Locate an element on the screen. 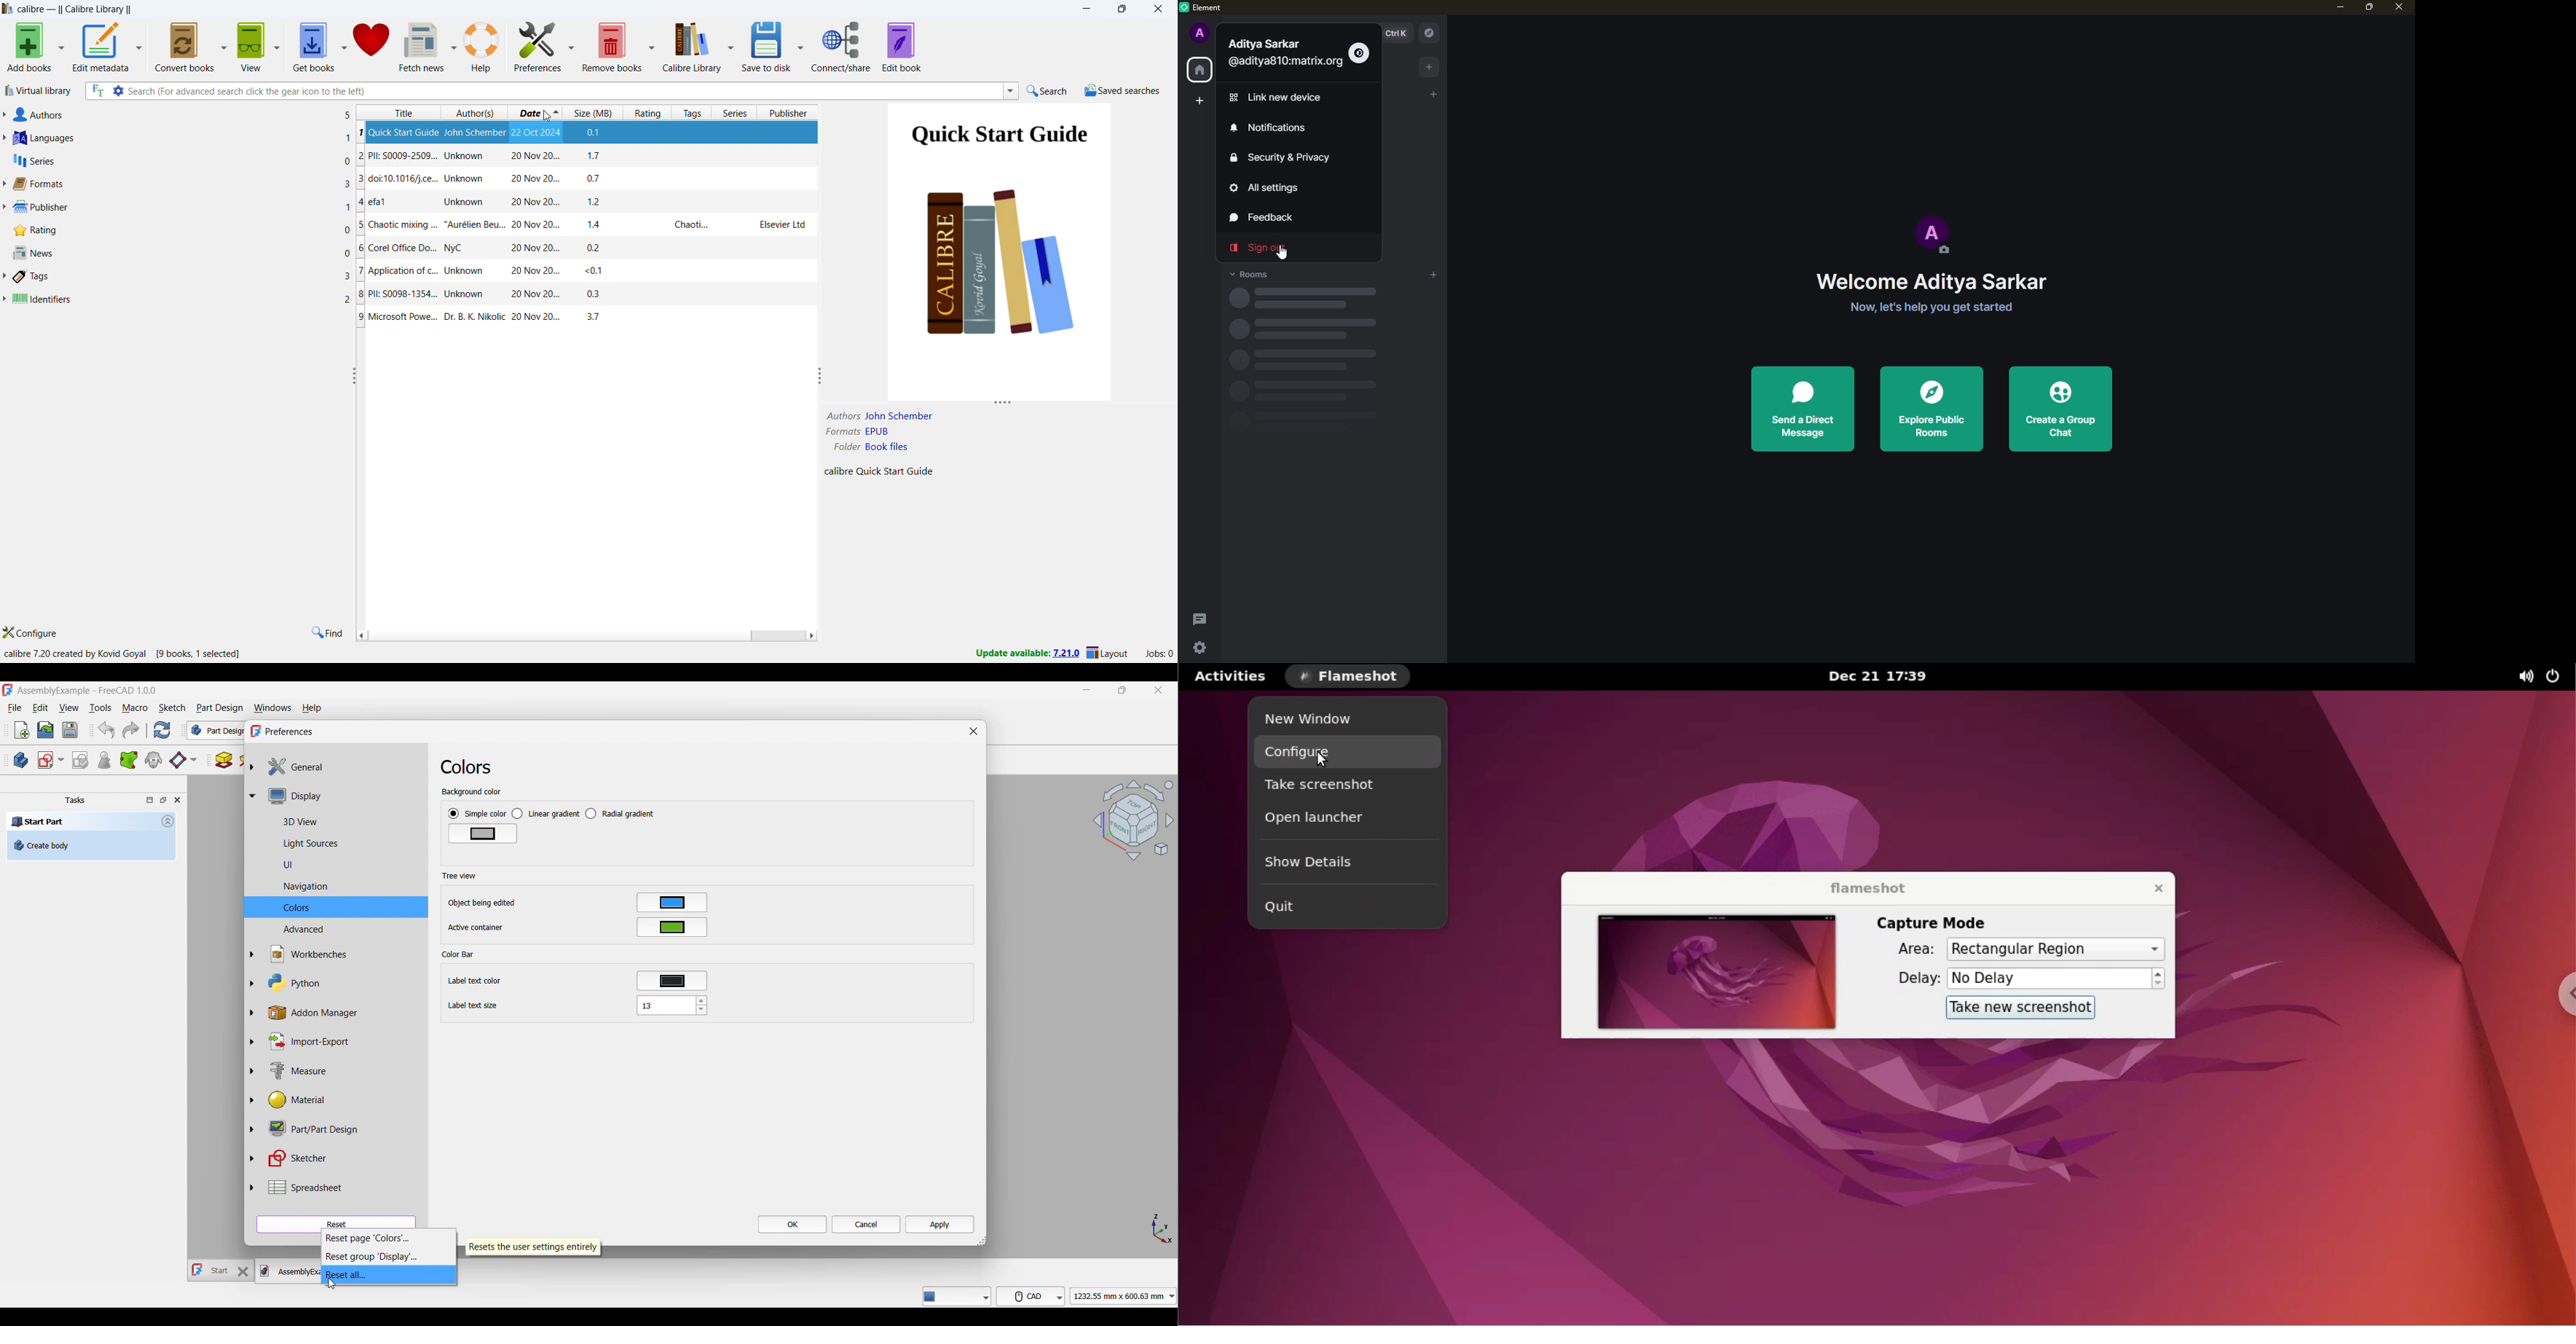  Reset page 'Colors' is located at coordinates (389, 1238).